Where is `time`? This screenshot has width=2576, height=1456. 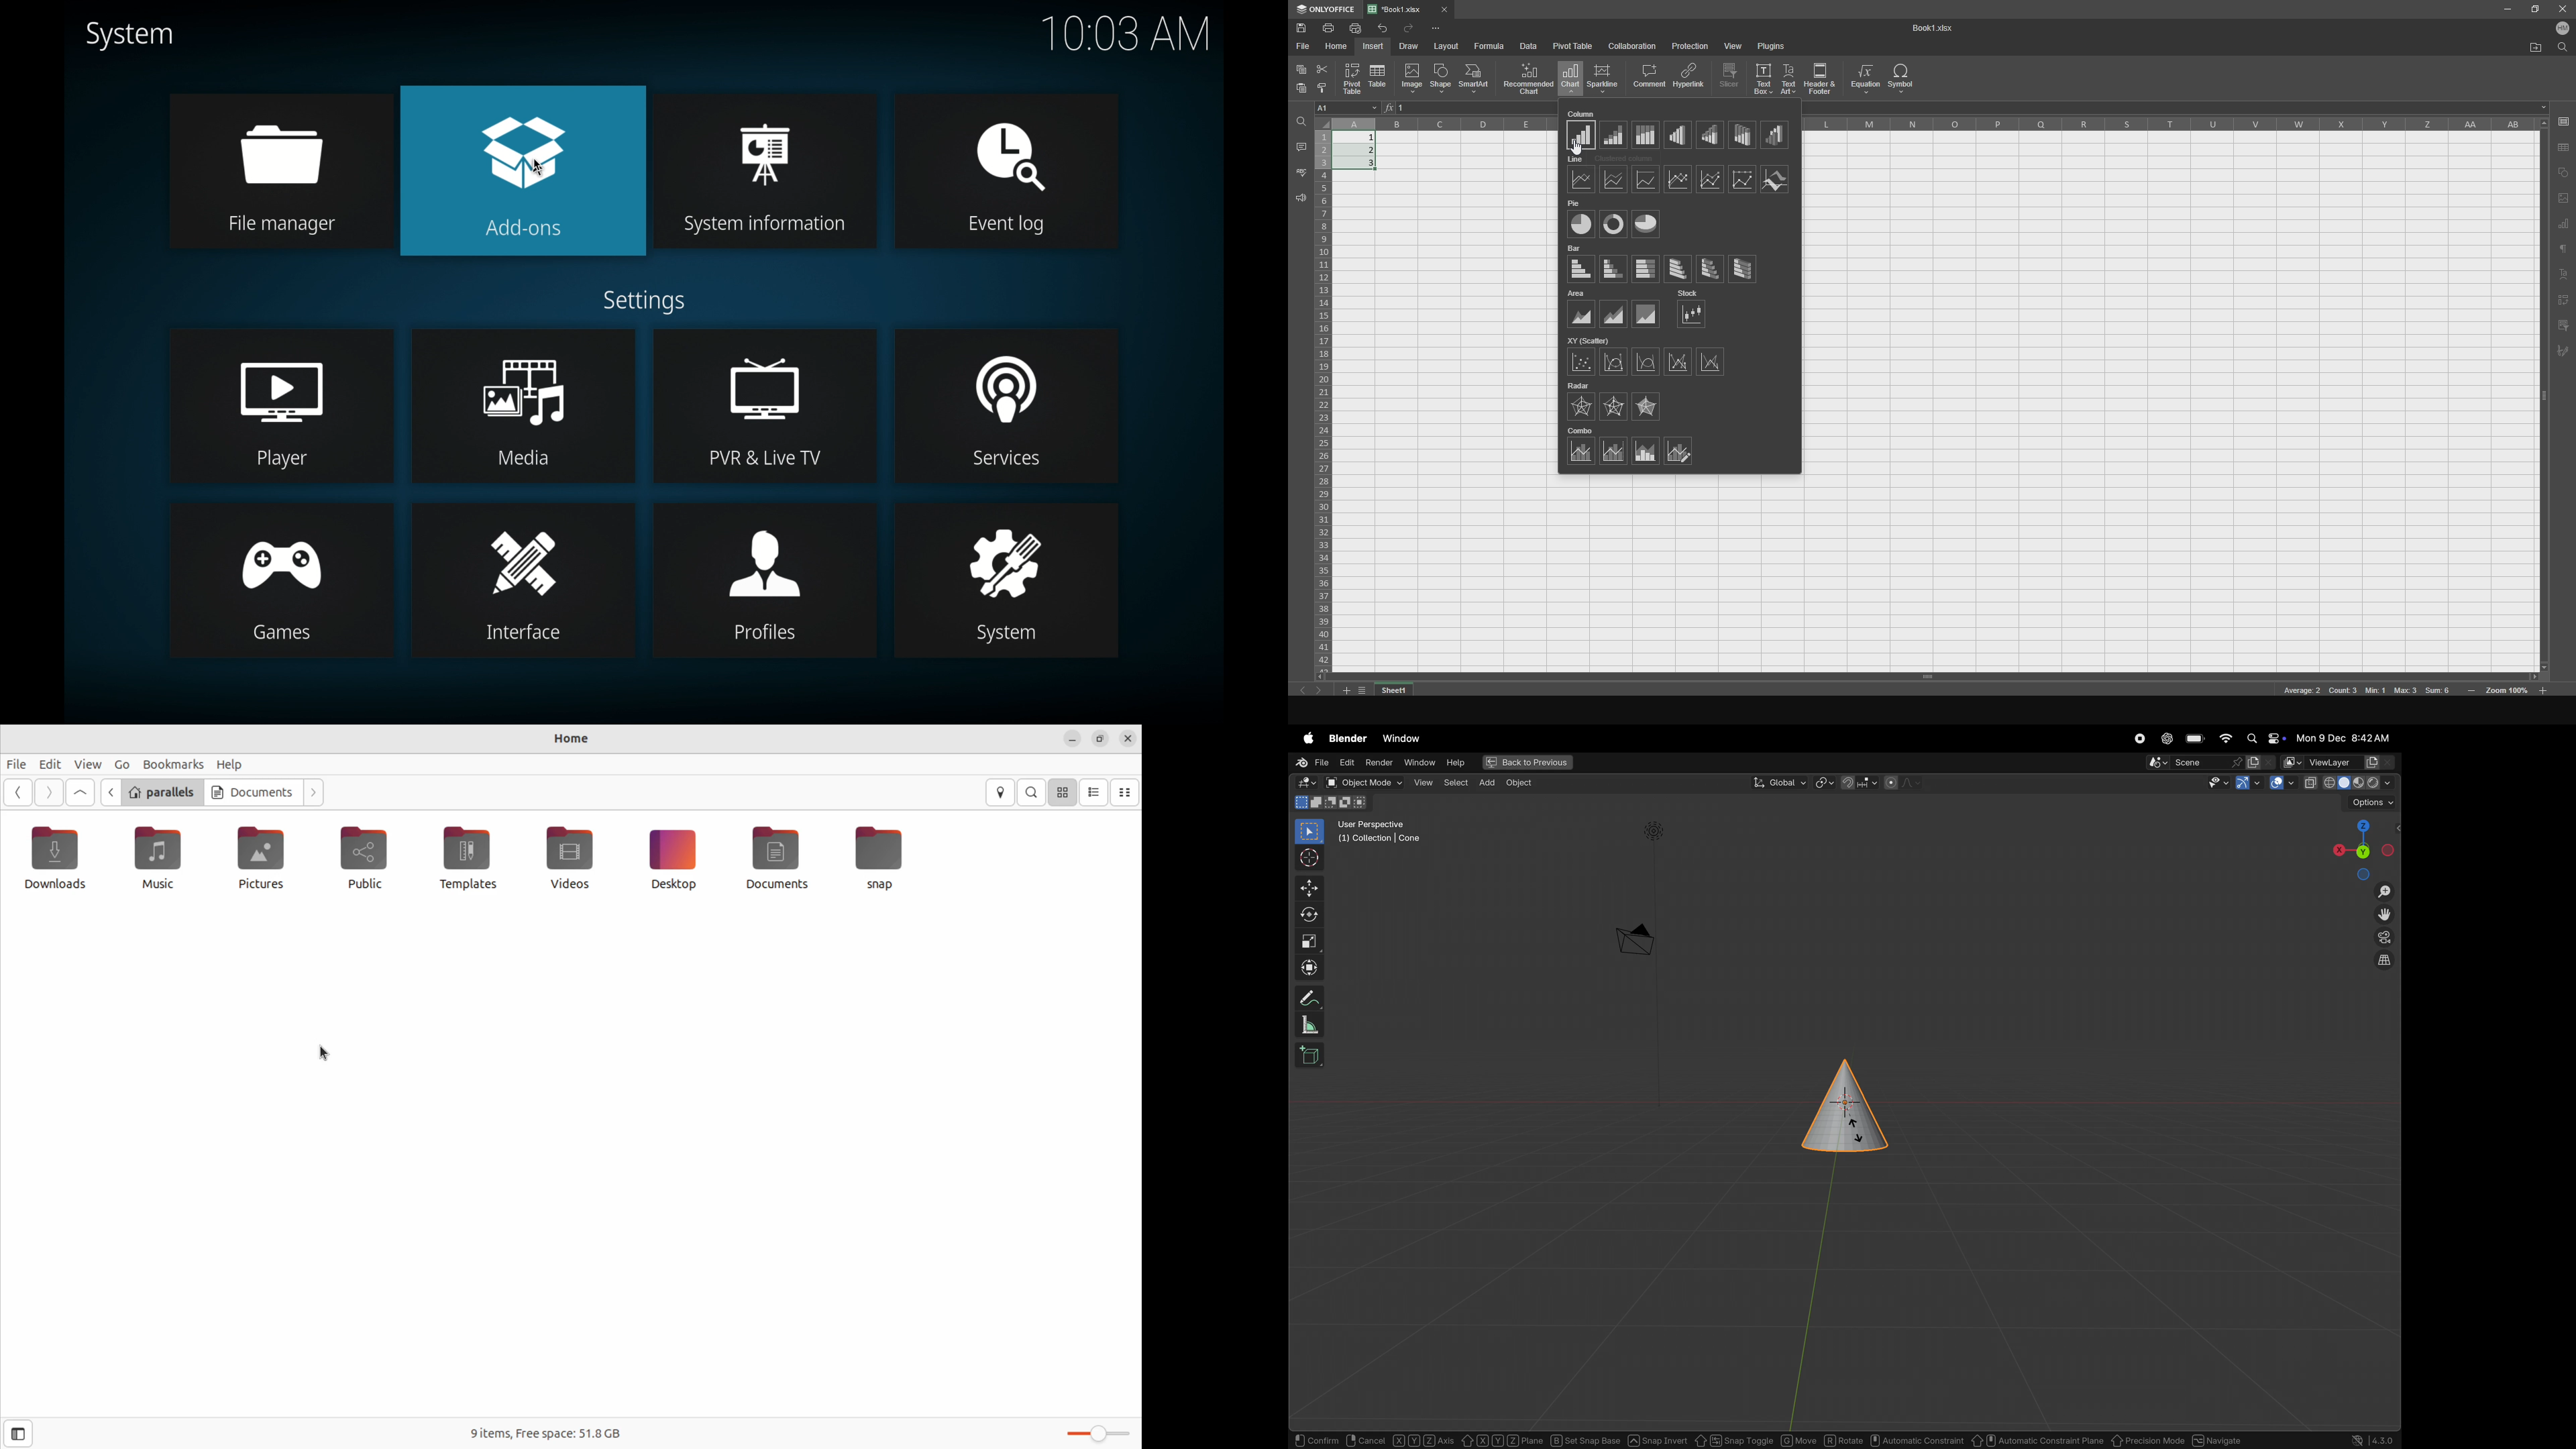 time is located at coordinates (1127, 35).